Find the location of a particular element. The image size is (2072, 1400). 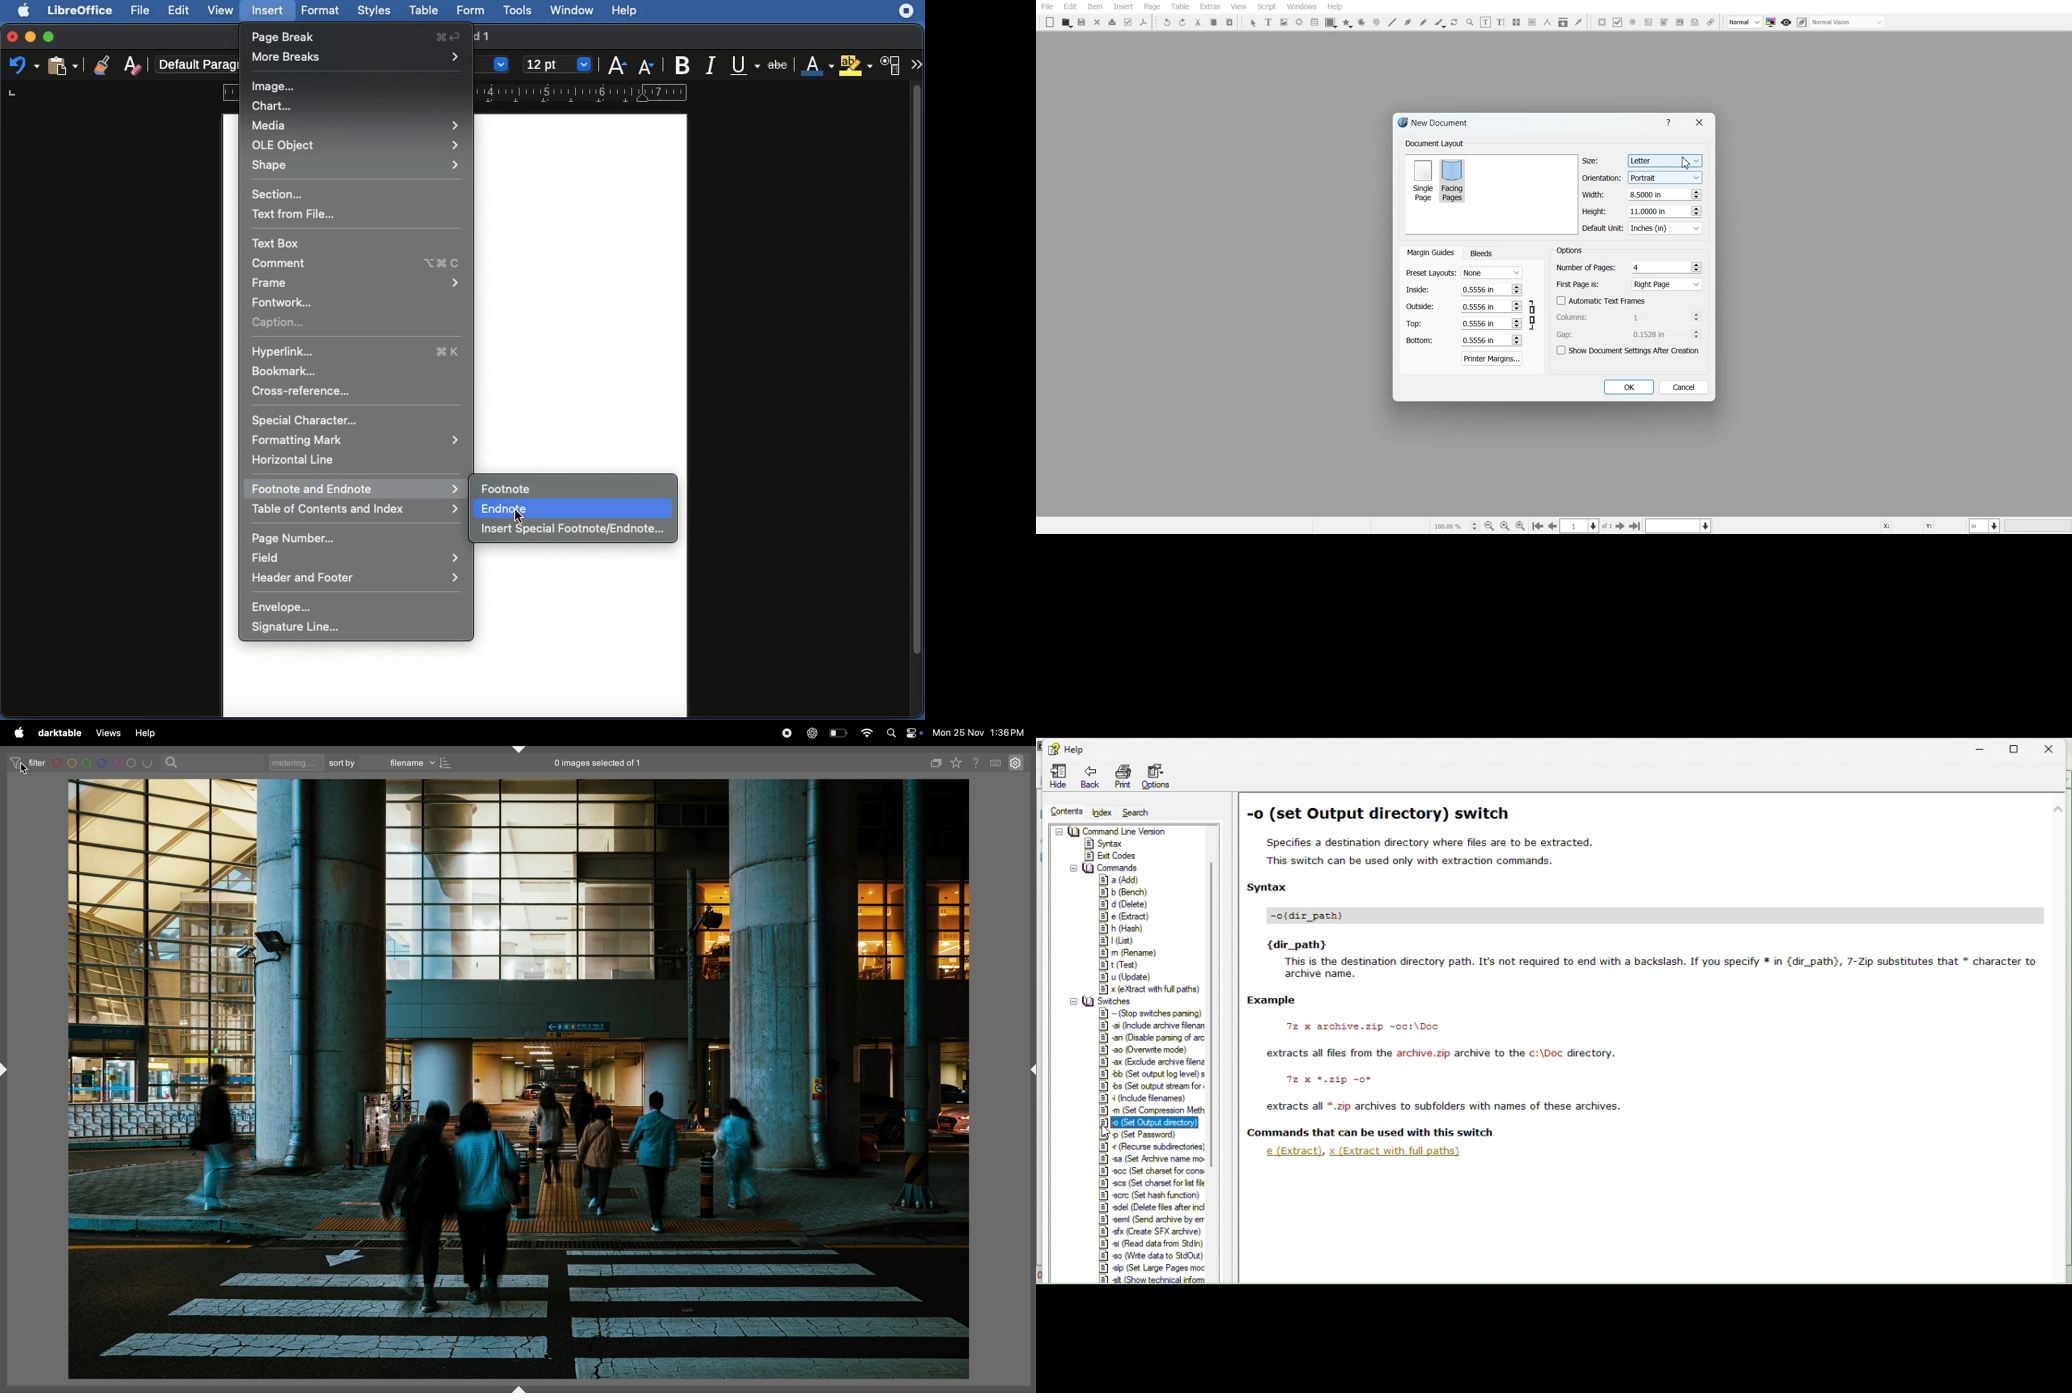

Image Frame is located at coordinates (1284, 22).